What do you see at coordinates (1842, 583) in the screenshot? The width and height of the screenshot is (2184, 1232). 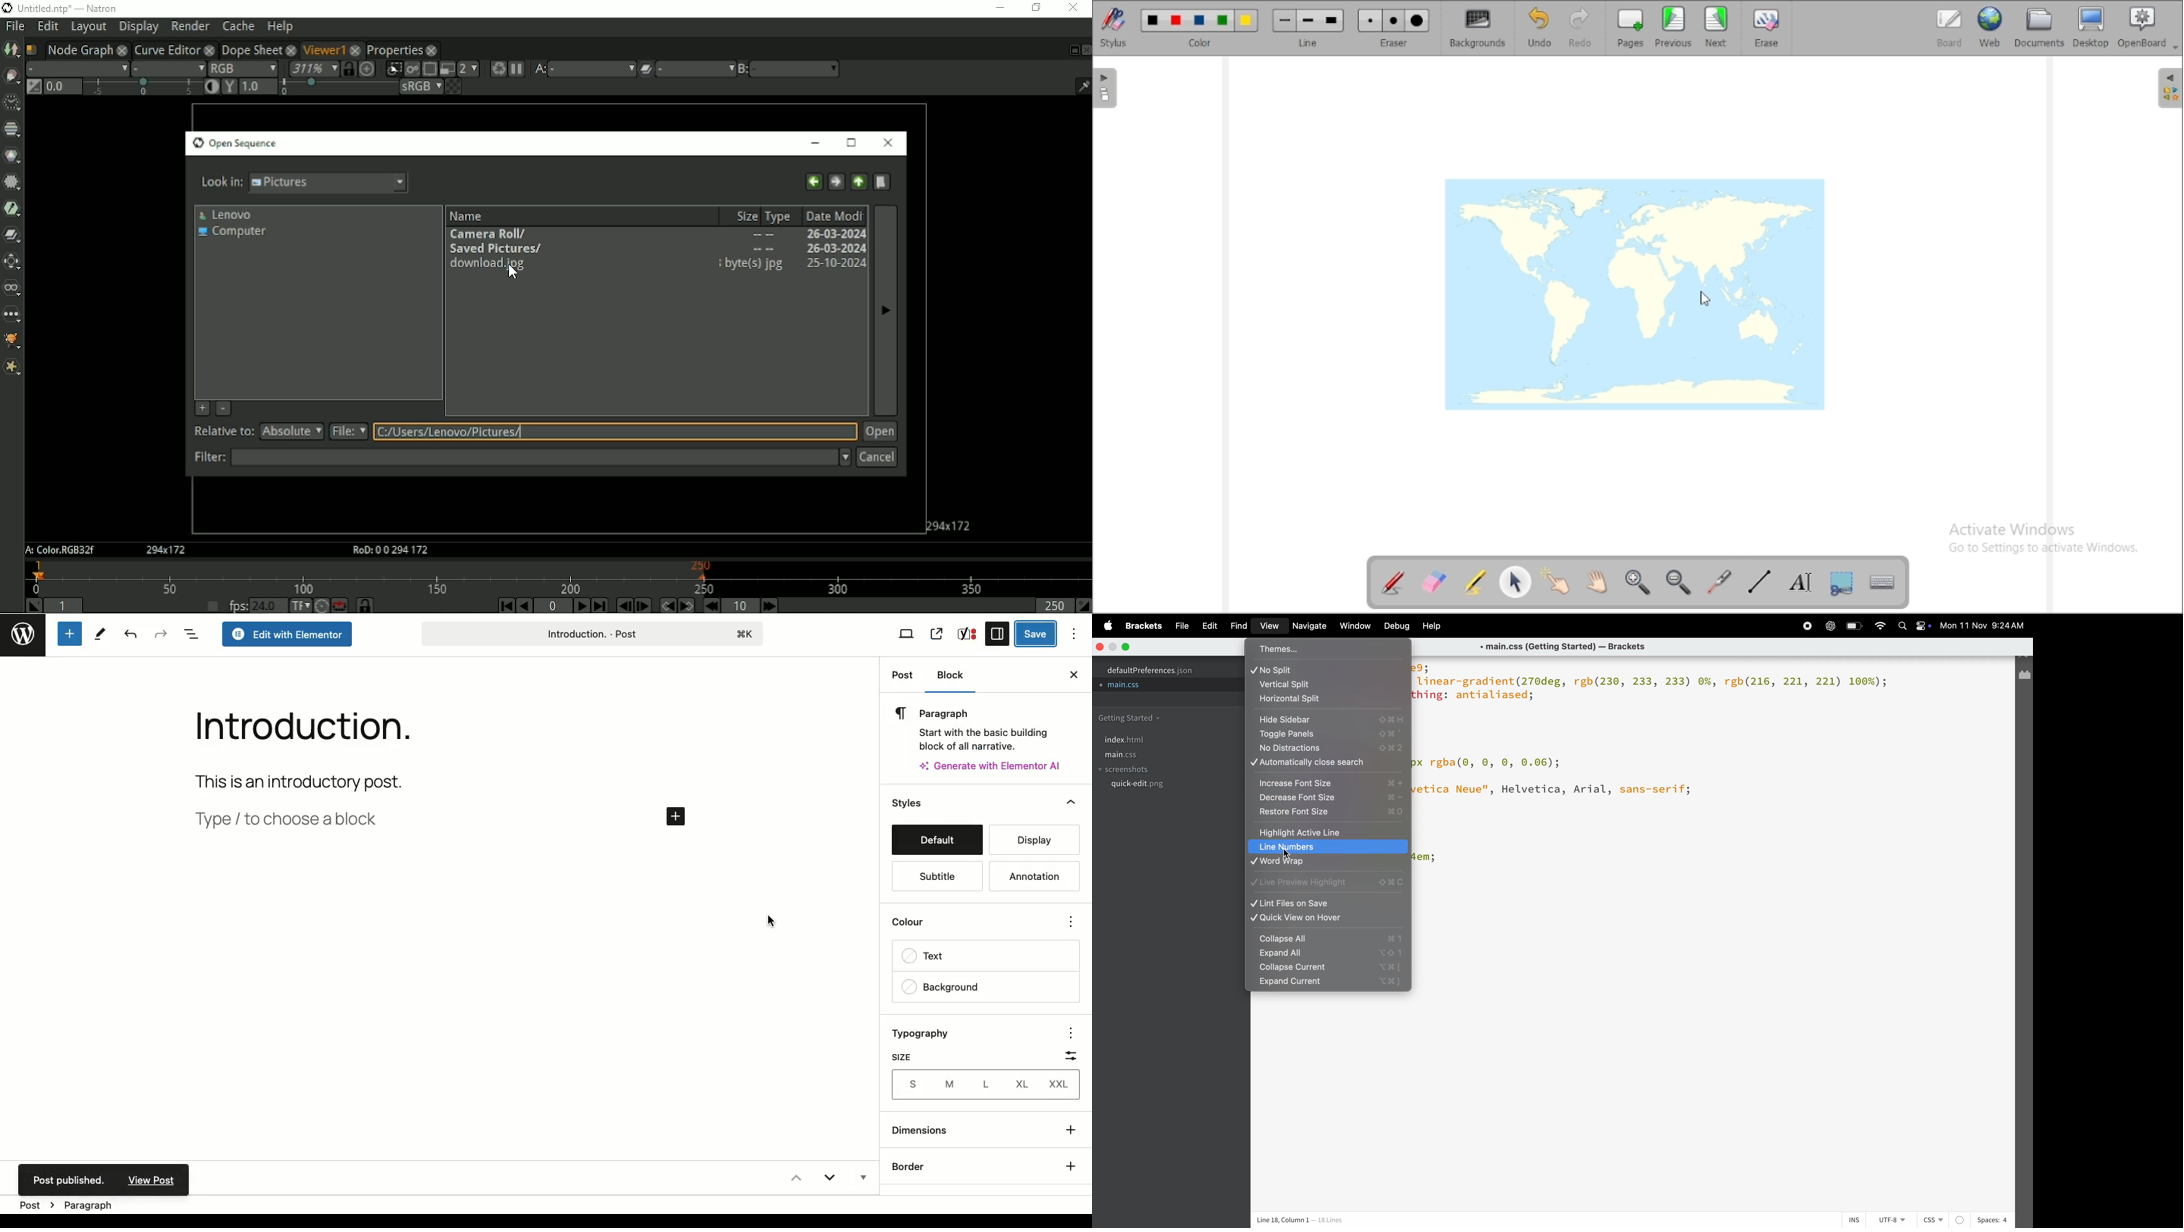 I see `capture part of the screen` at bounding box center [1842, 583].